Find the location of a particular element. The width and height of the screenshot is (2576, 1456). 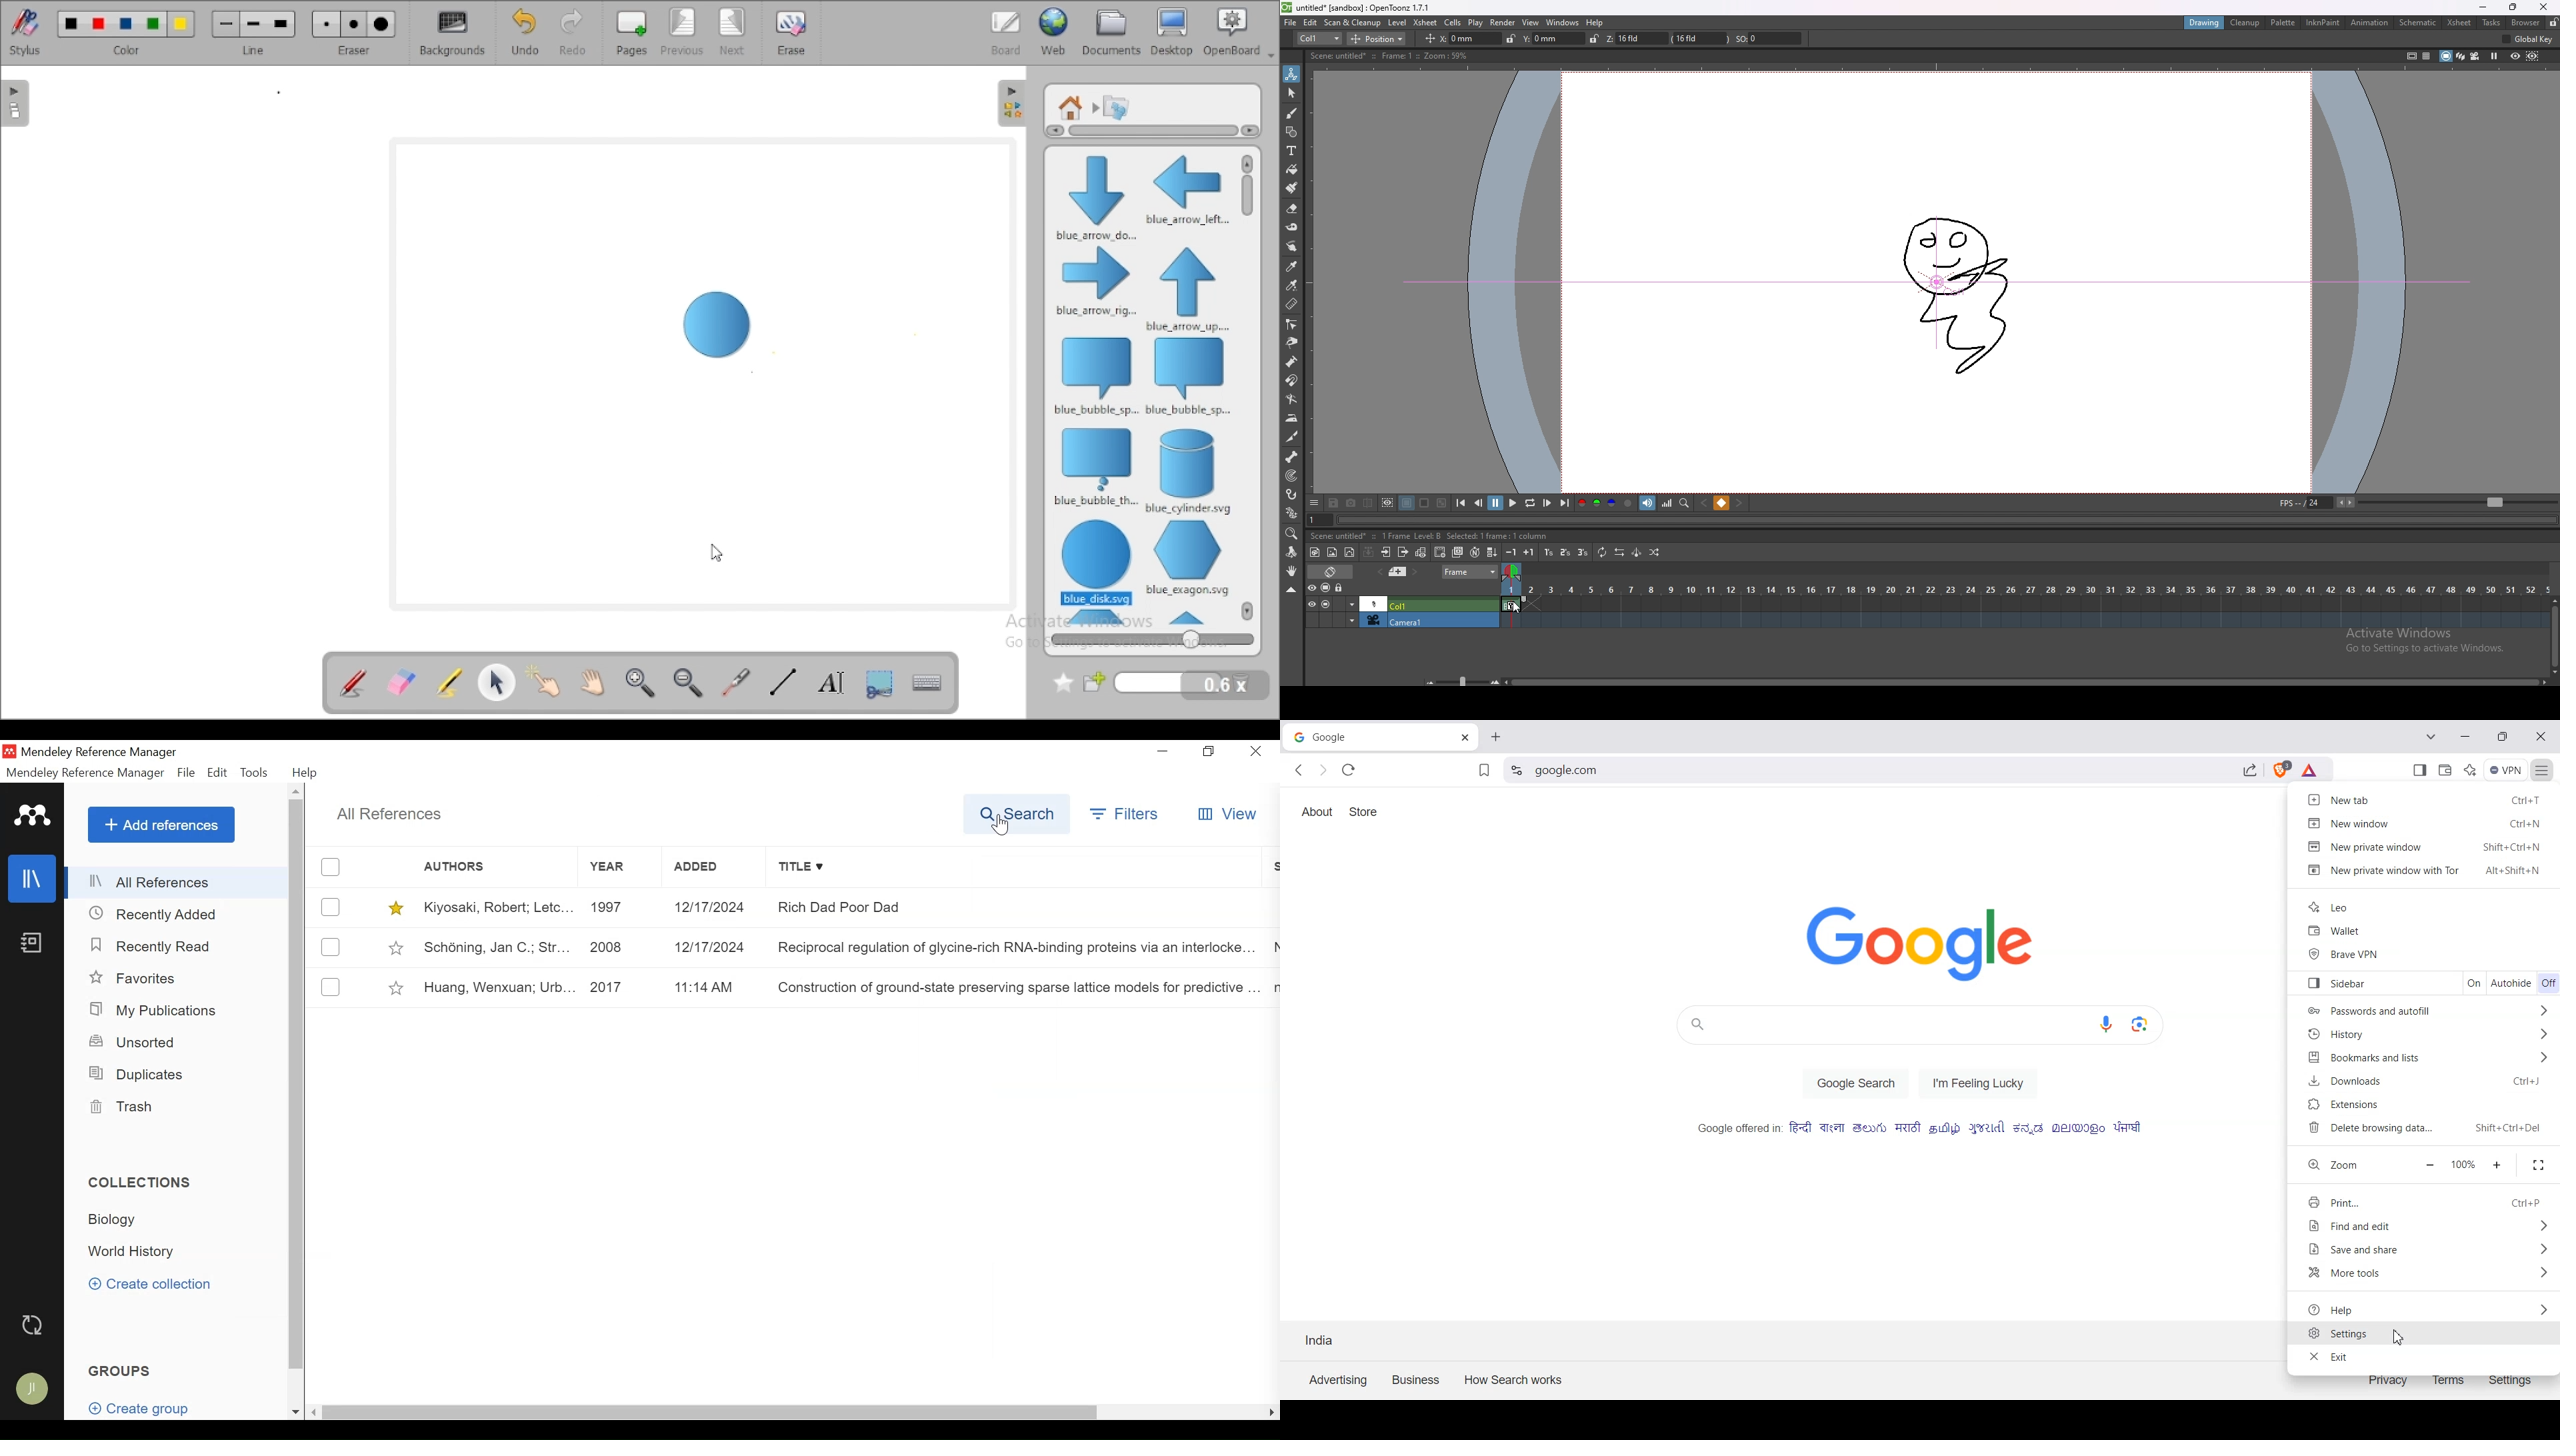

redo is located at coordinates (571, 33).